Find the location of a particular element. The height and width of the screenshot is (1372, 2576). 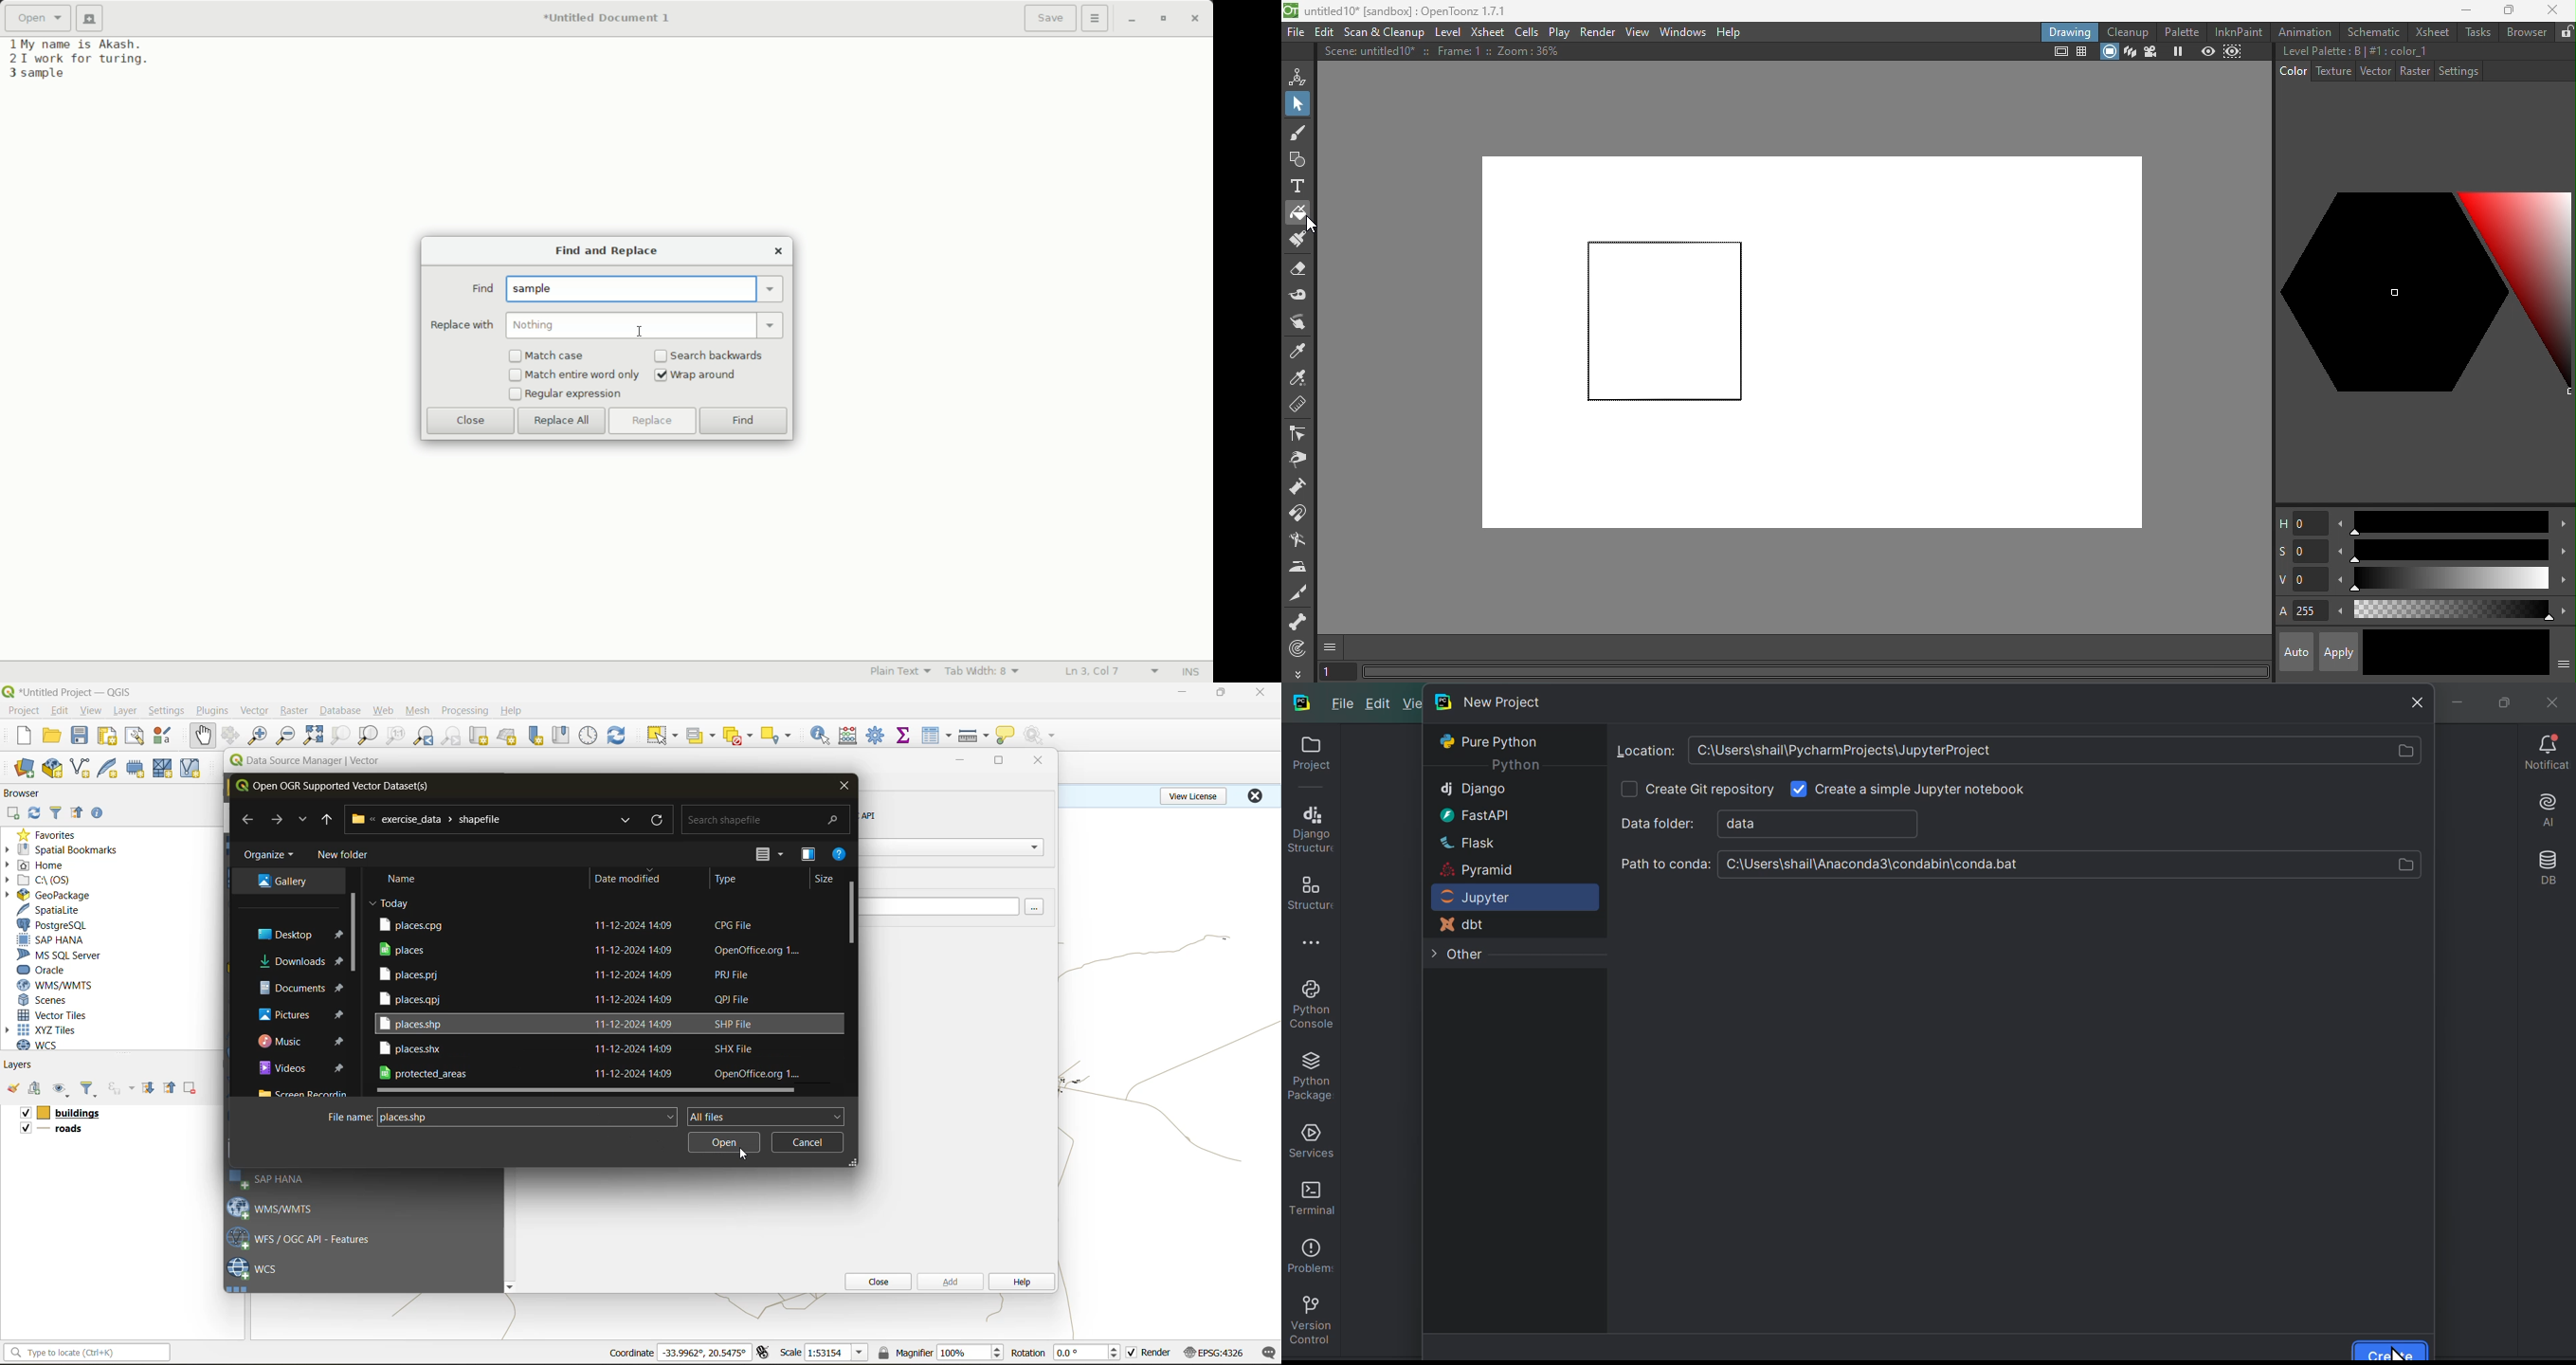

Sub-camera view is located at coordinates (2235, 51).